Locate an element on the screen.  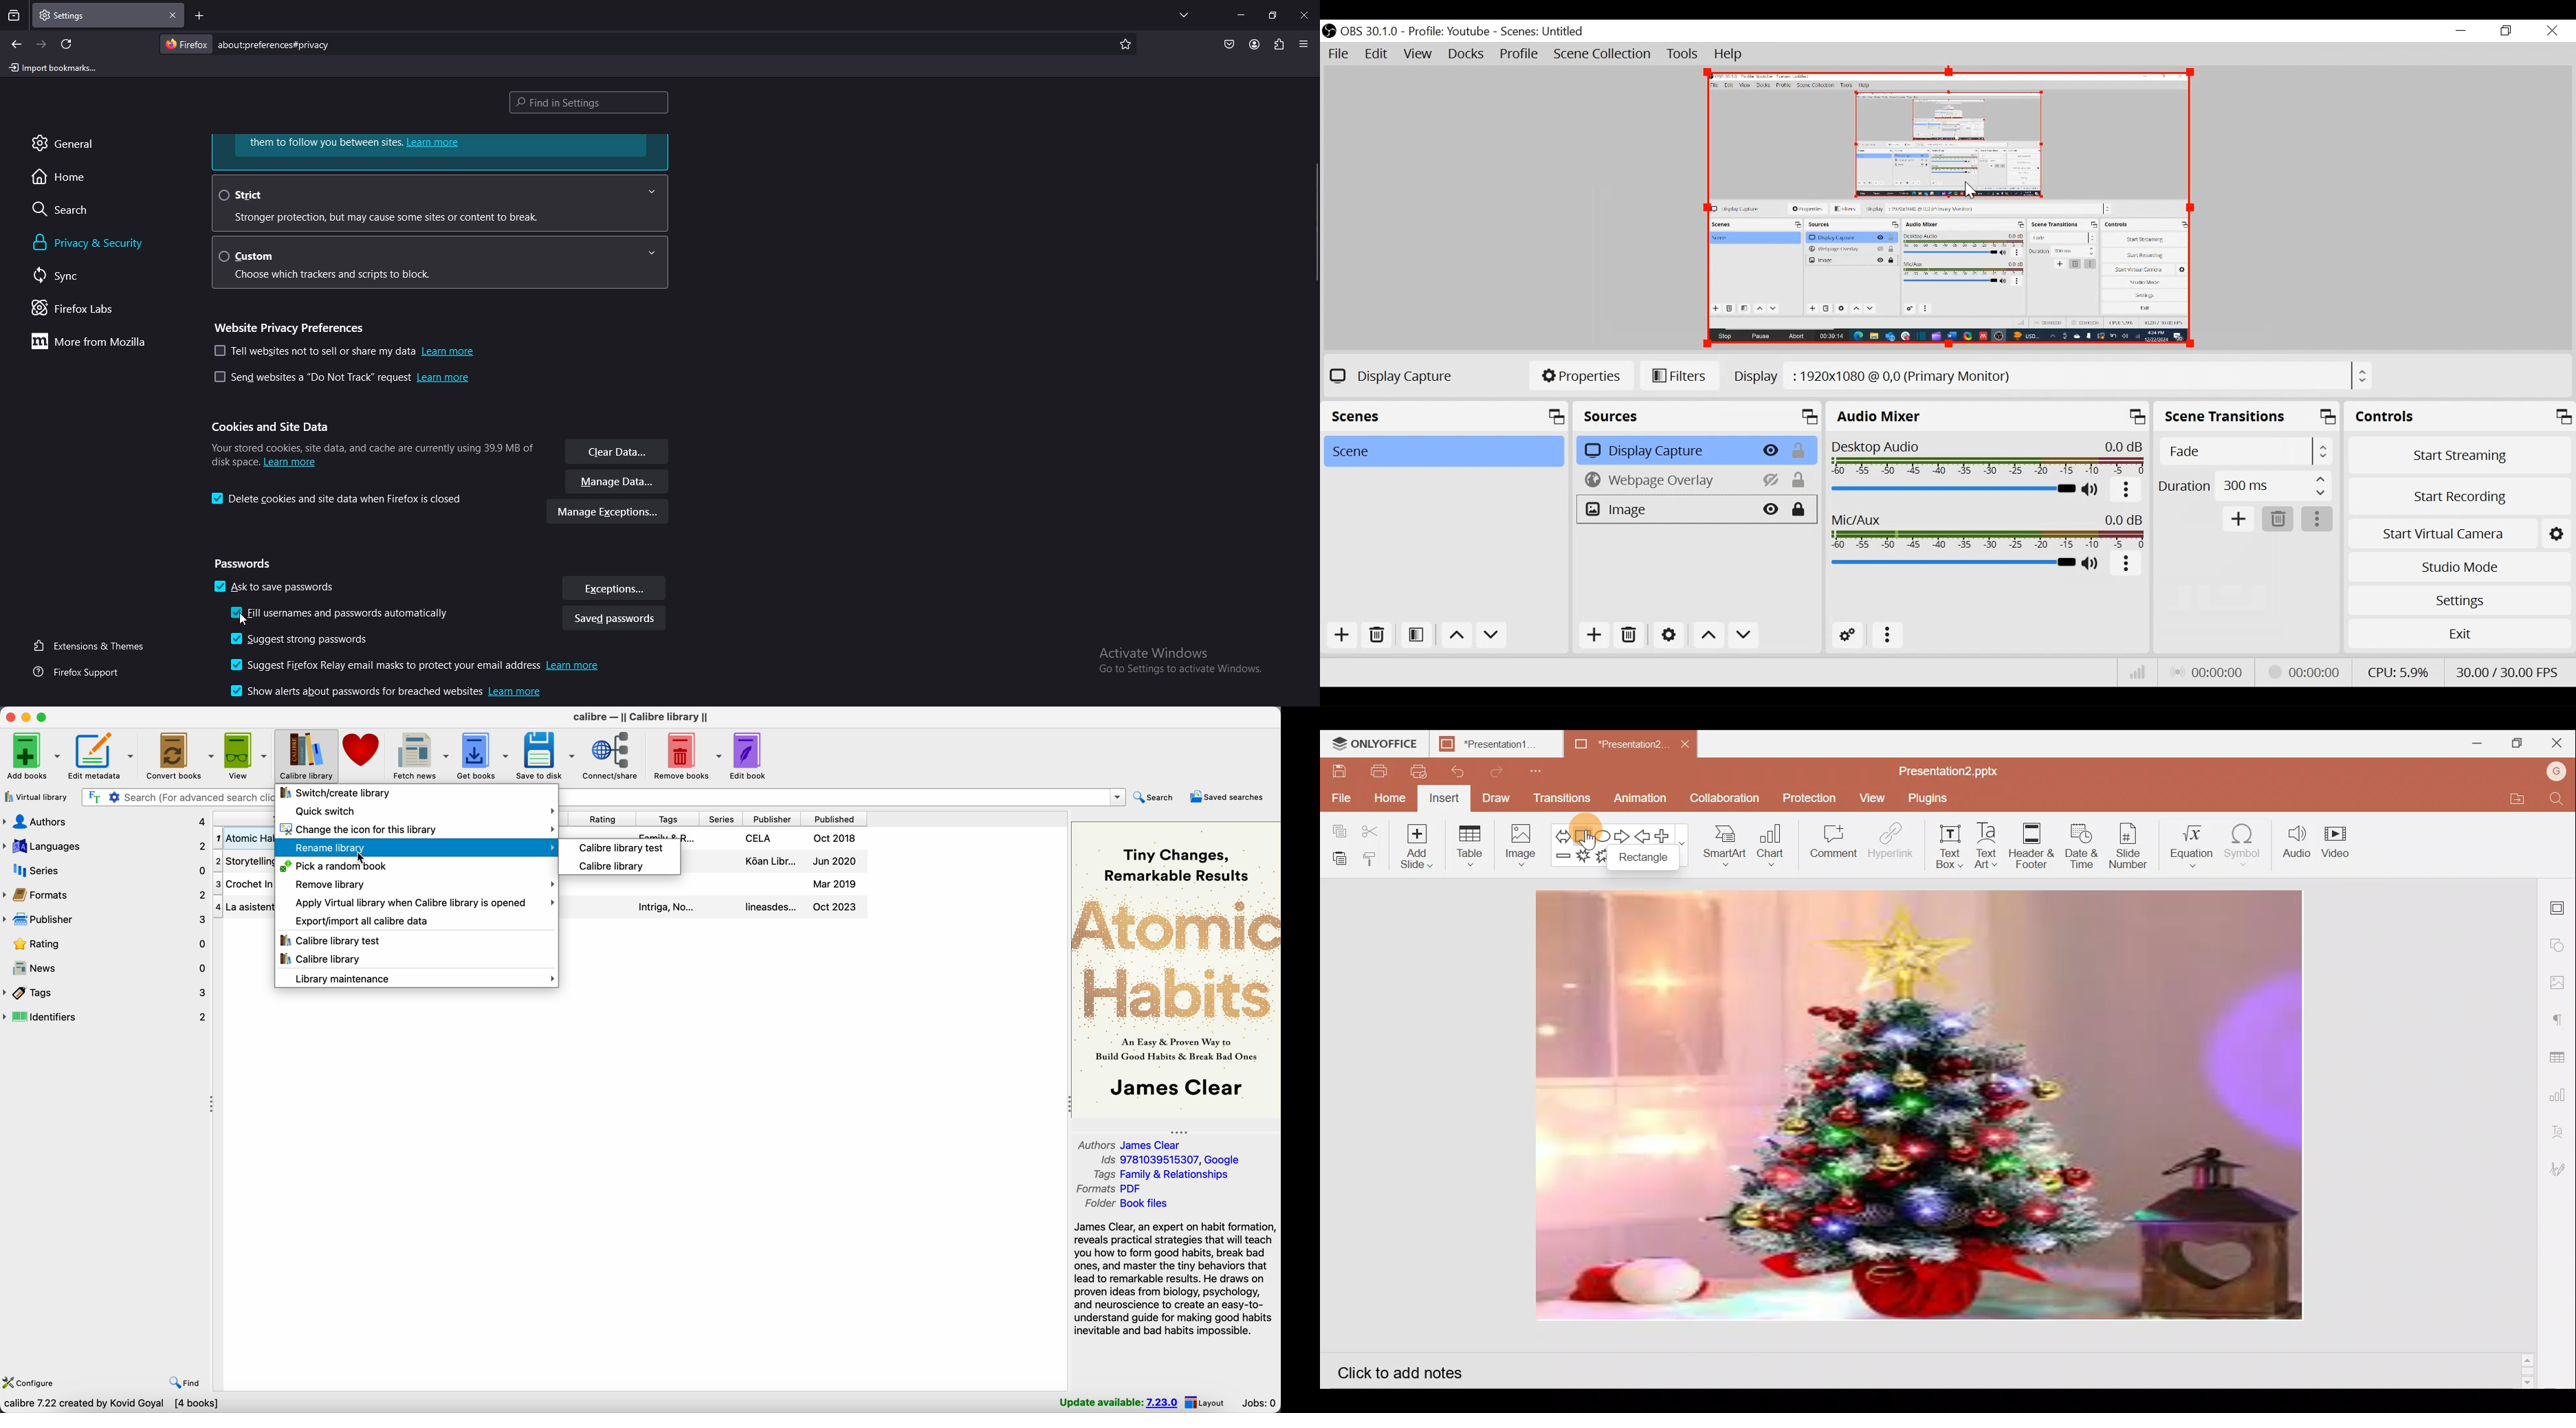
Save is located at coordinates (1339, 771).